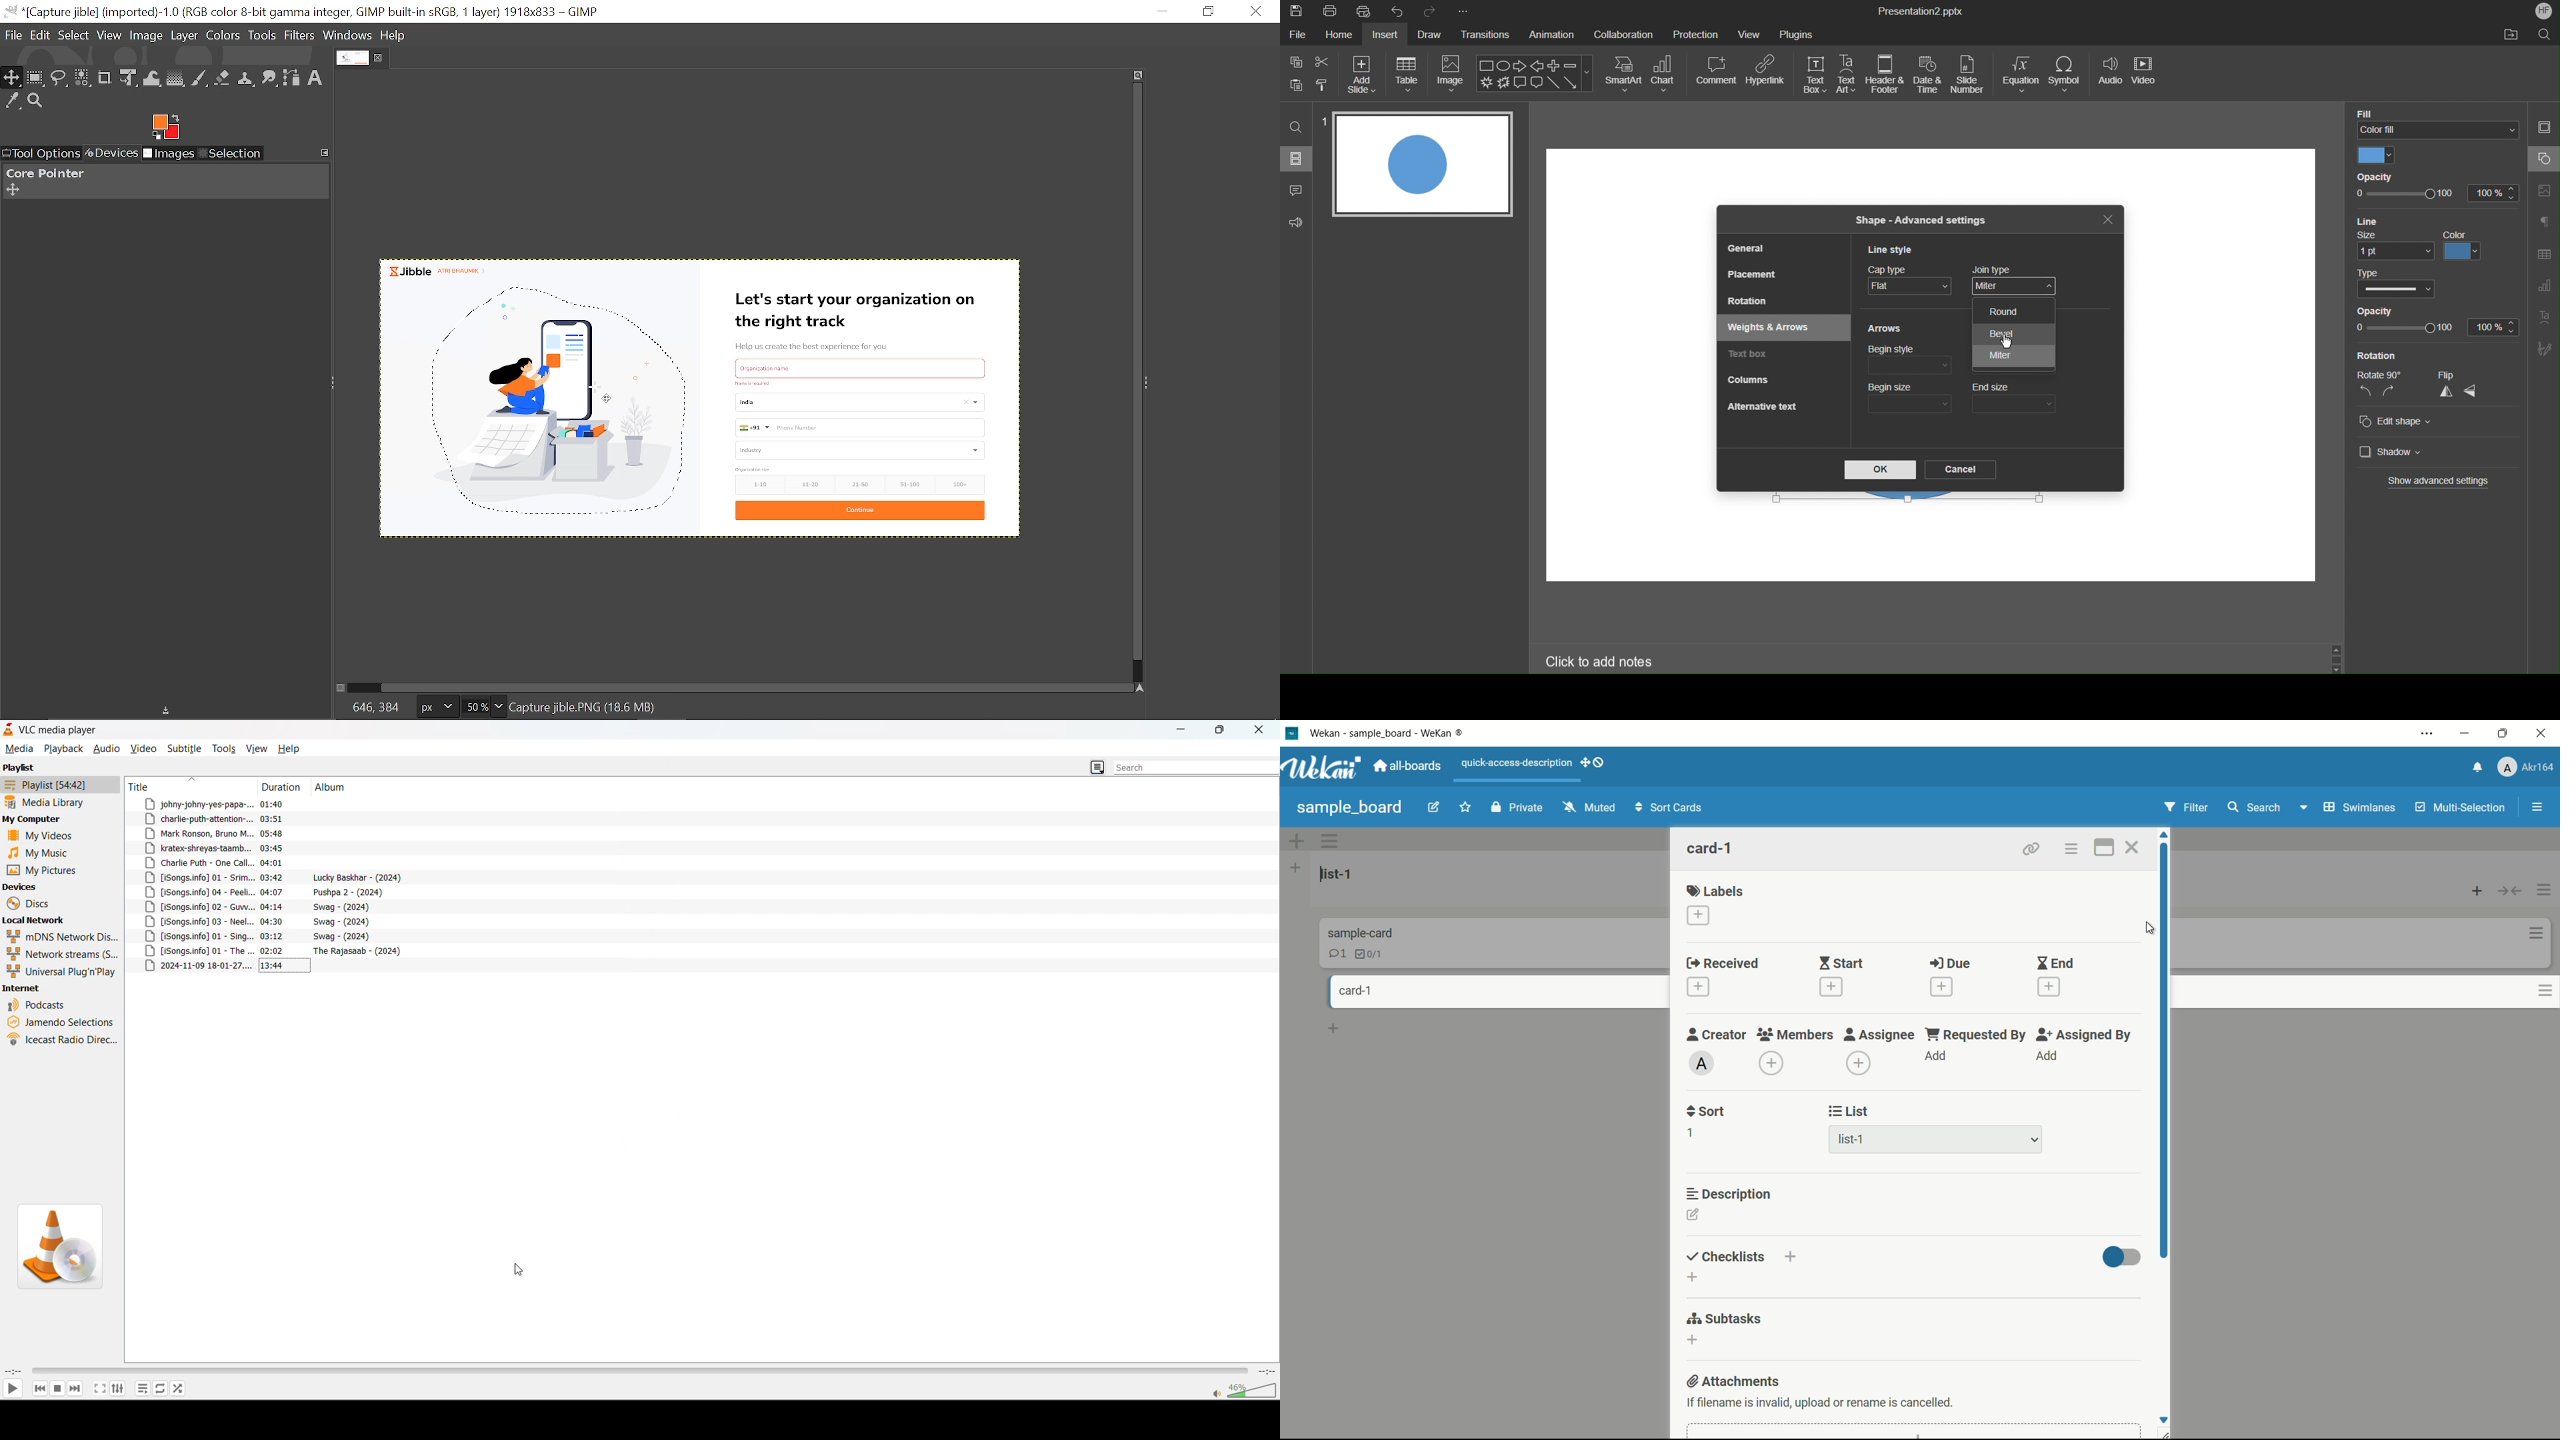 The height and width of the screenshot is (1456, 2576). What do you see at coordinates (2018, 311) in the screenshot?
I see `Round` at bounding box center [2018, 311].